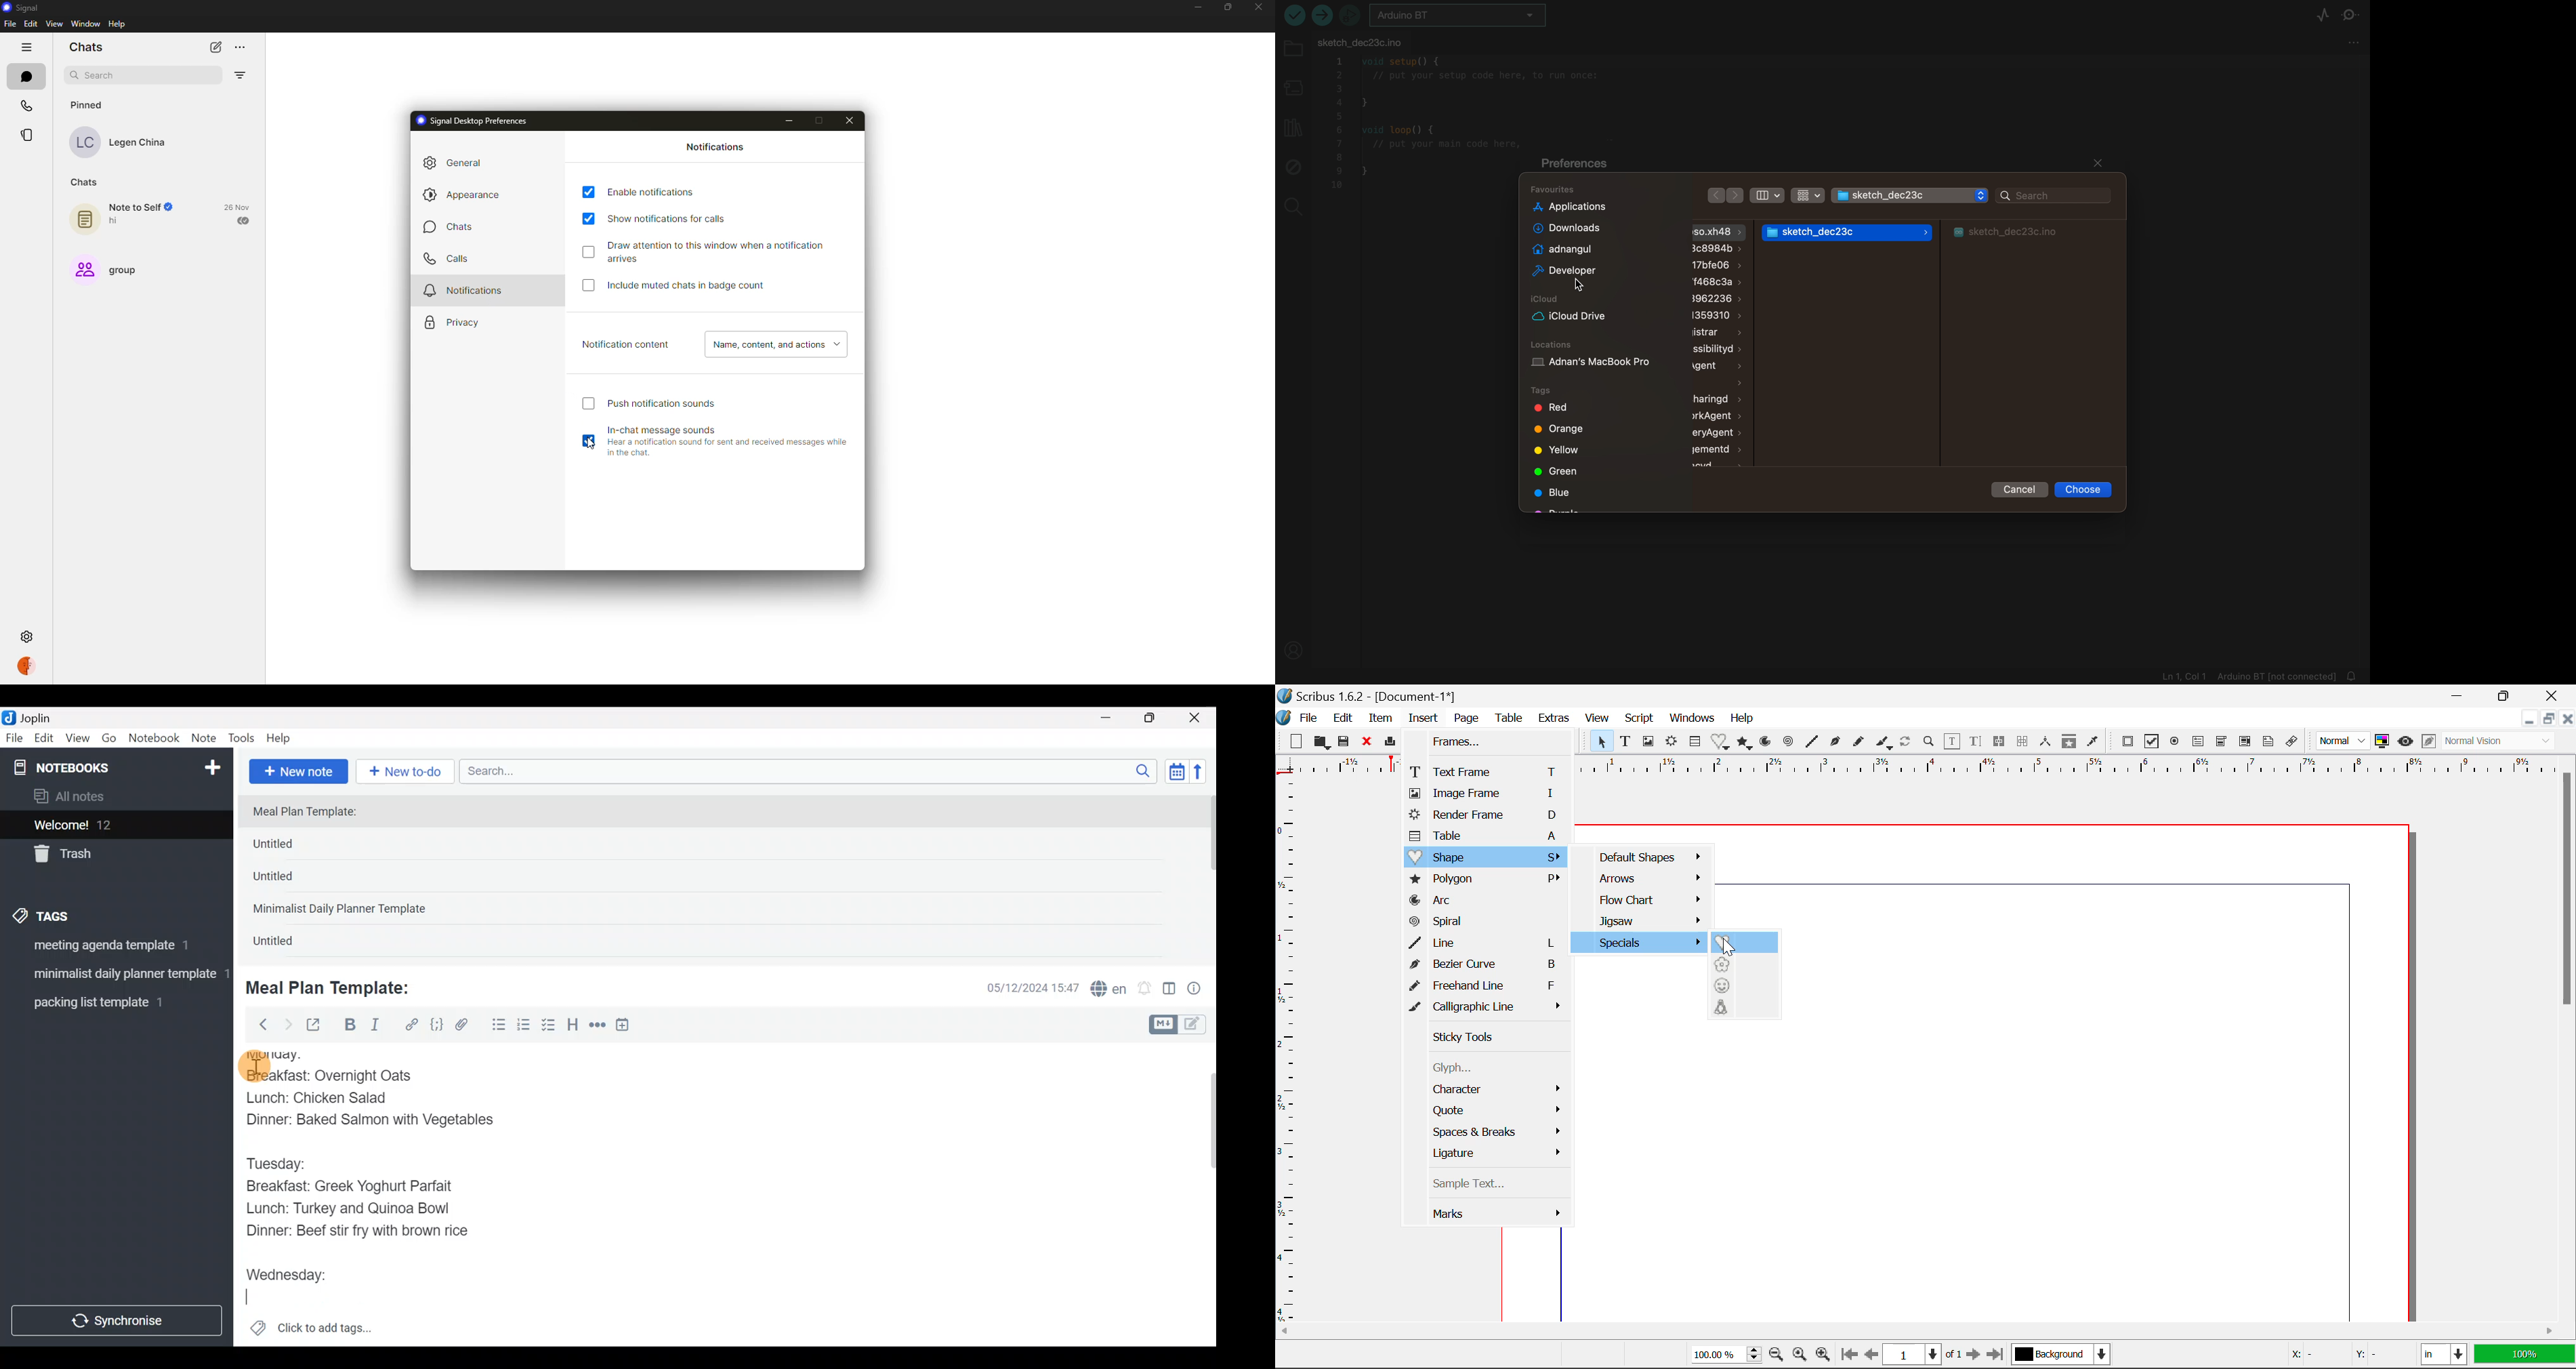 Image resolution: width=2576 pixels, height=1372 pixels. I want to click on Spiral, so click(1489, 923).